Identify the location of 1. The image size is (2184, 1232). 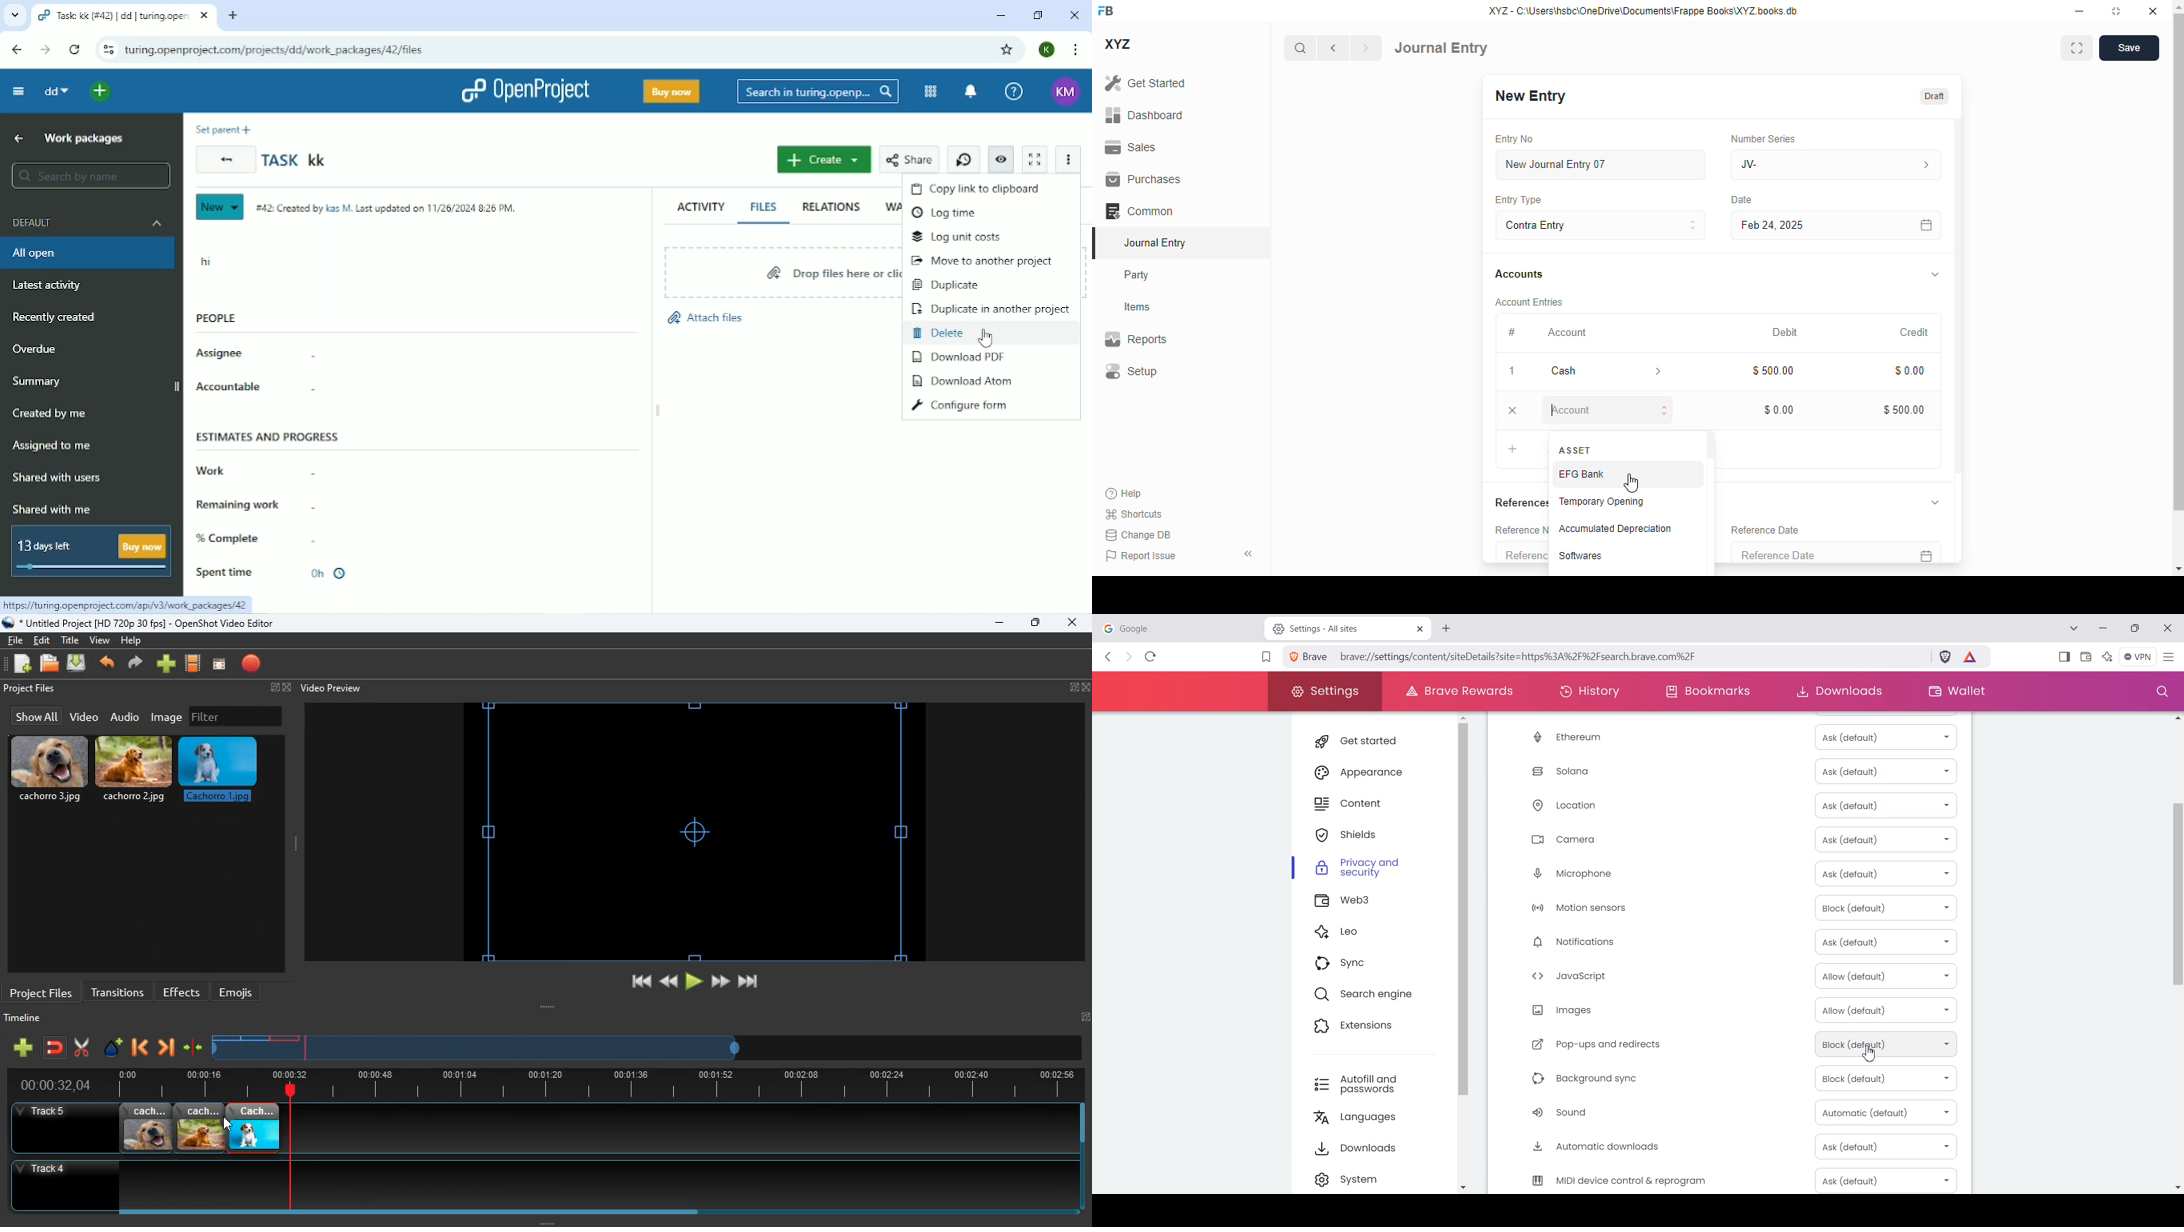
(1513, 372).